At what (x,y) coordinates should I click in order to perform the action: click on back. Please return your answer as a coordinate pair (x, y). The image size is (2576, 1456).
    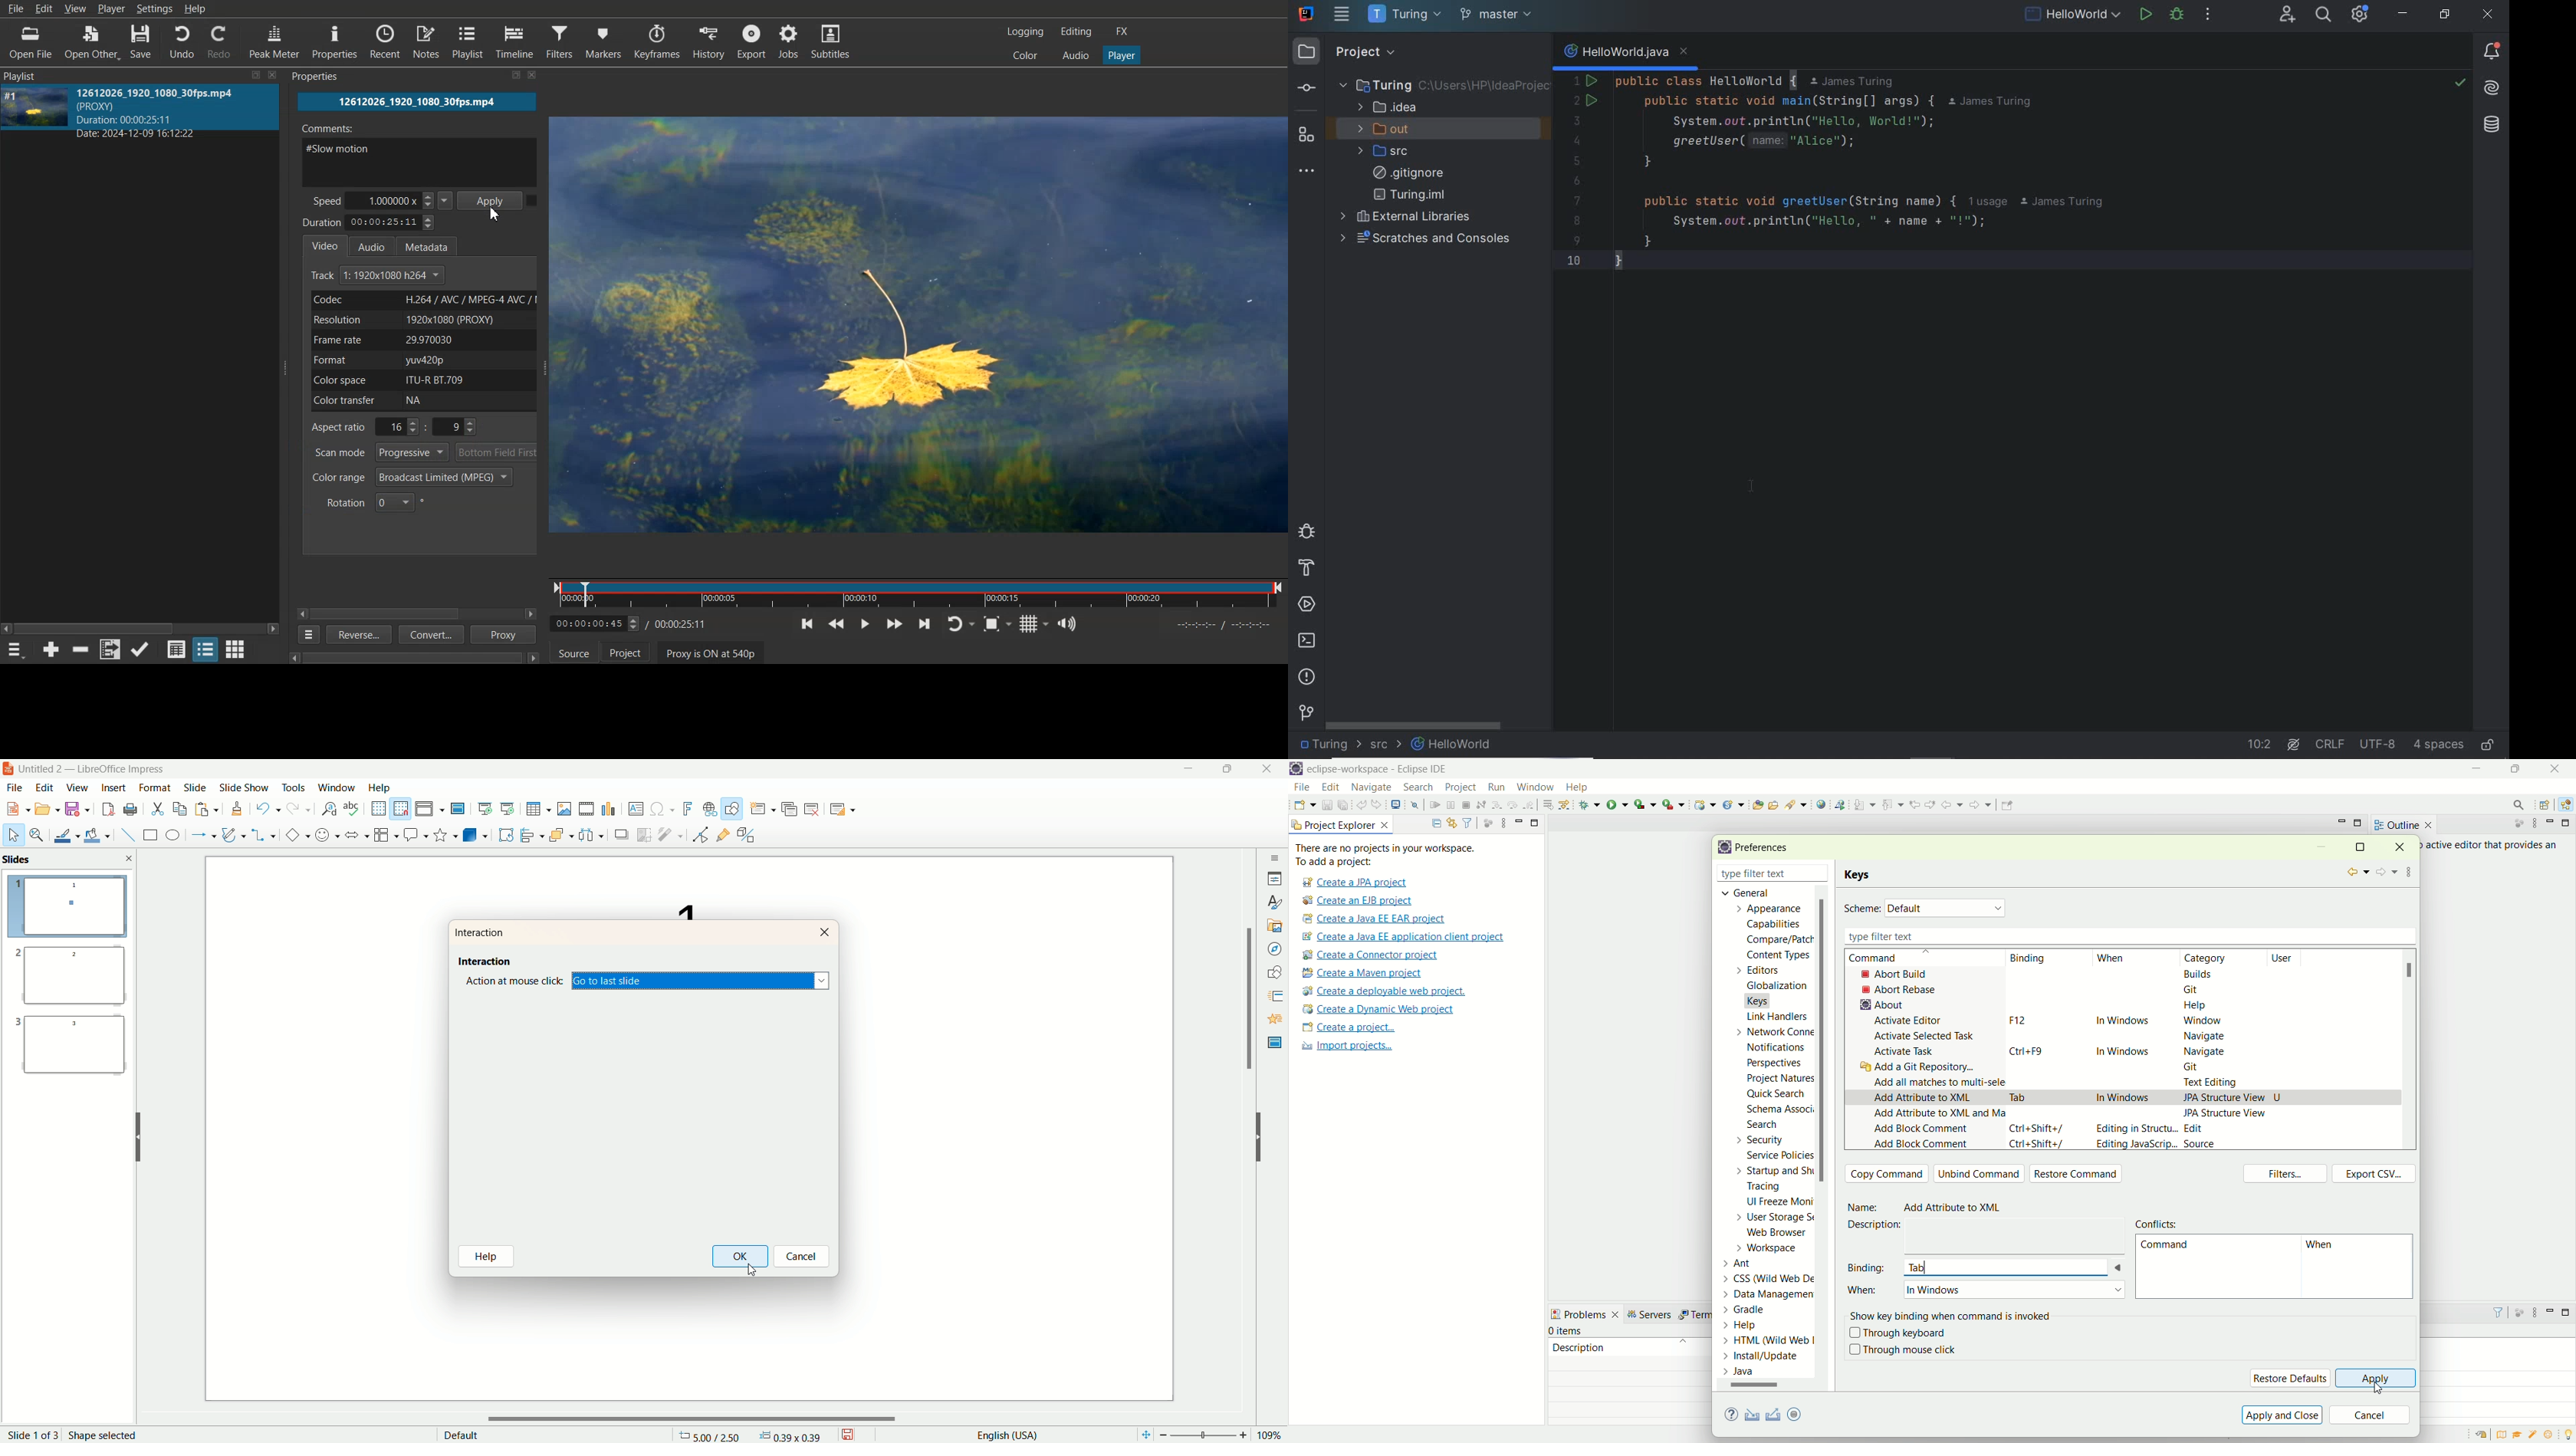
    Looking at the image, I should click on (1955, 804).